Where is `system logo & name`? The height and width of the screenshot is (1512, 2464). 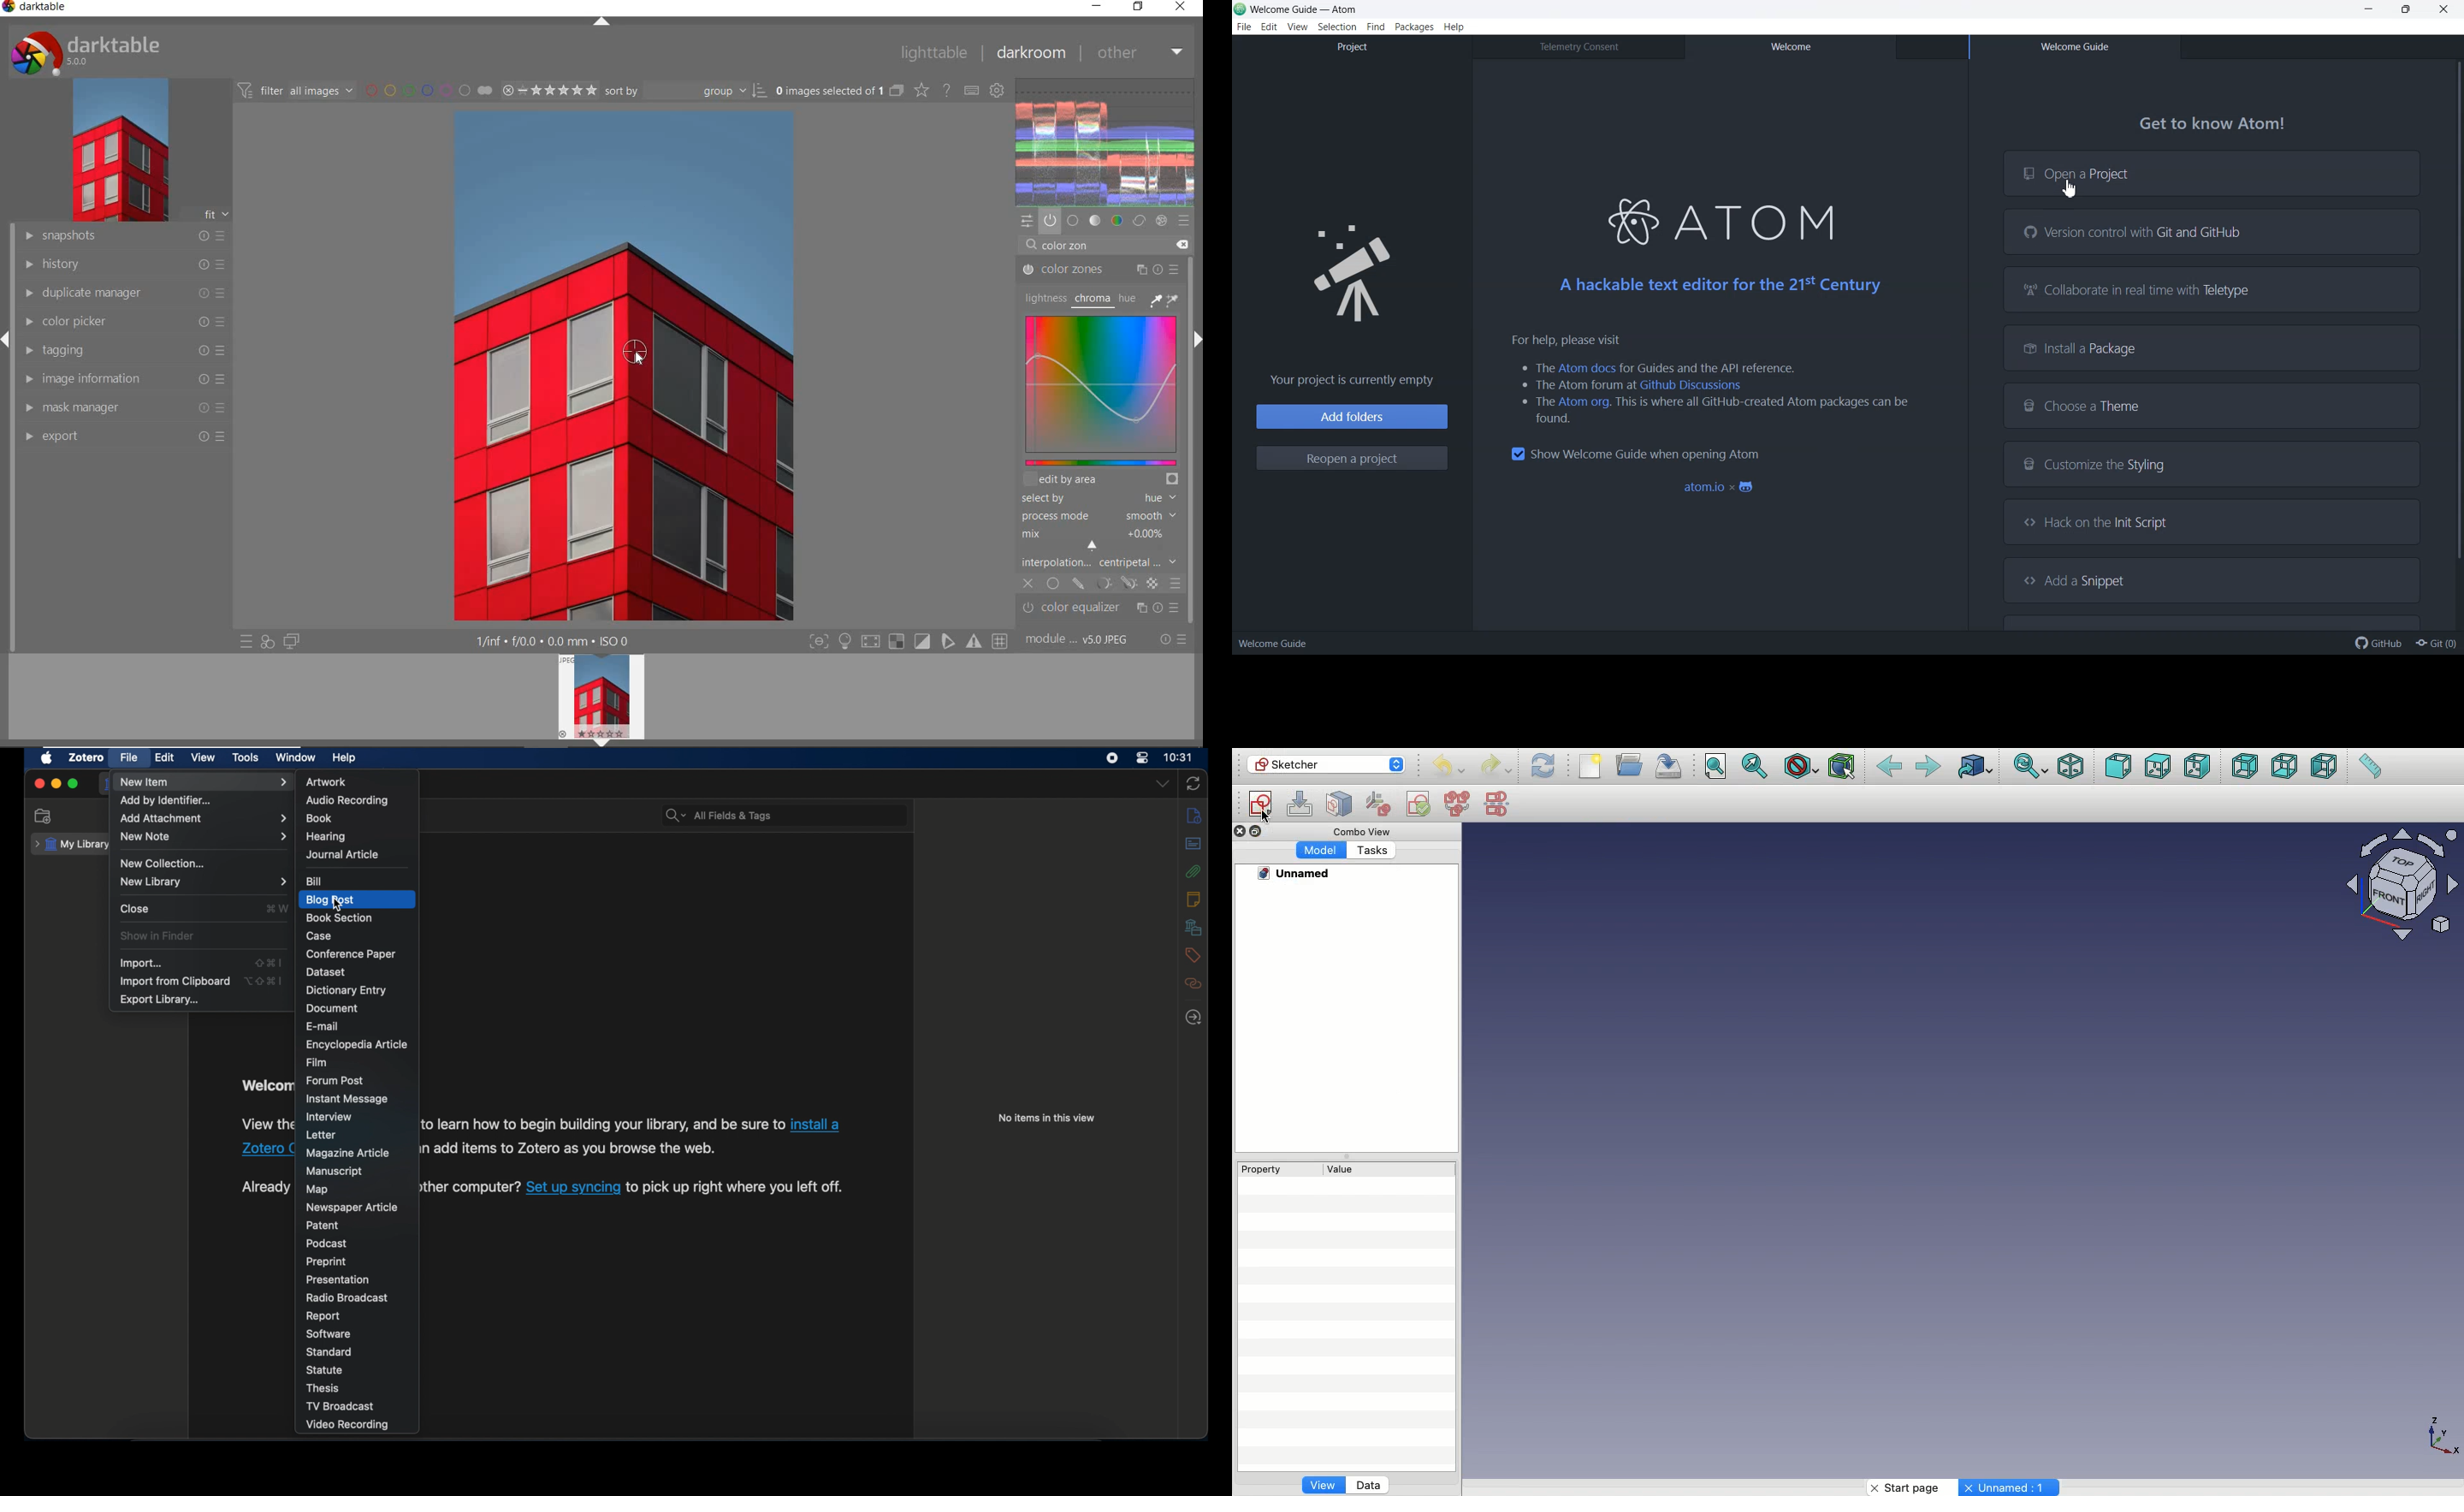
system logo & name is located at coordinates (88, 53).